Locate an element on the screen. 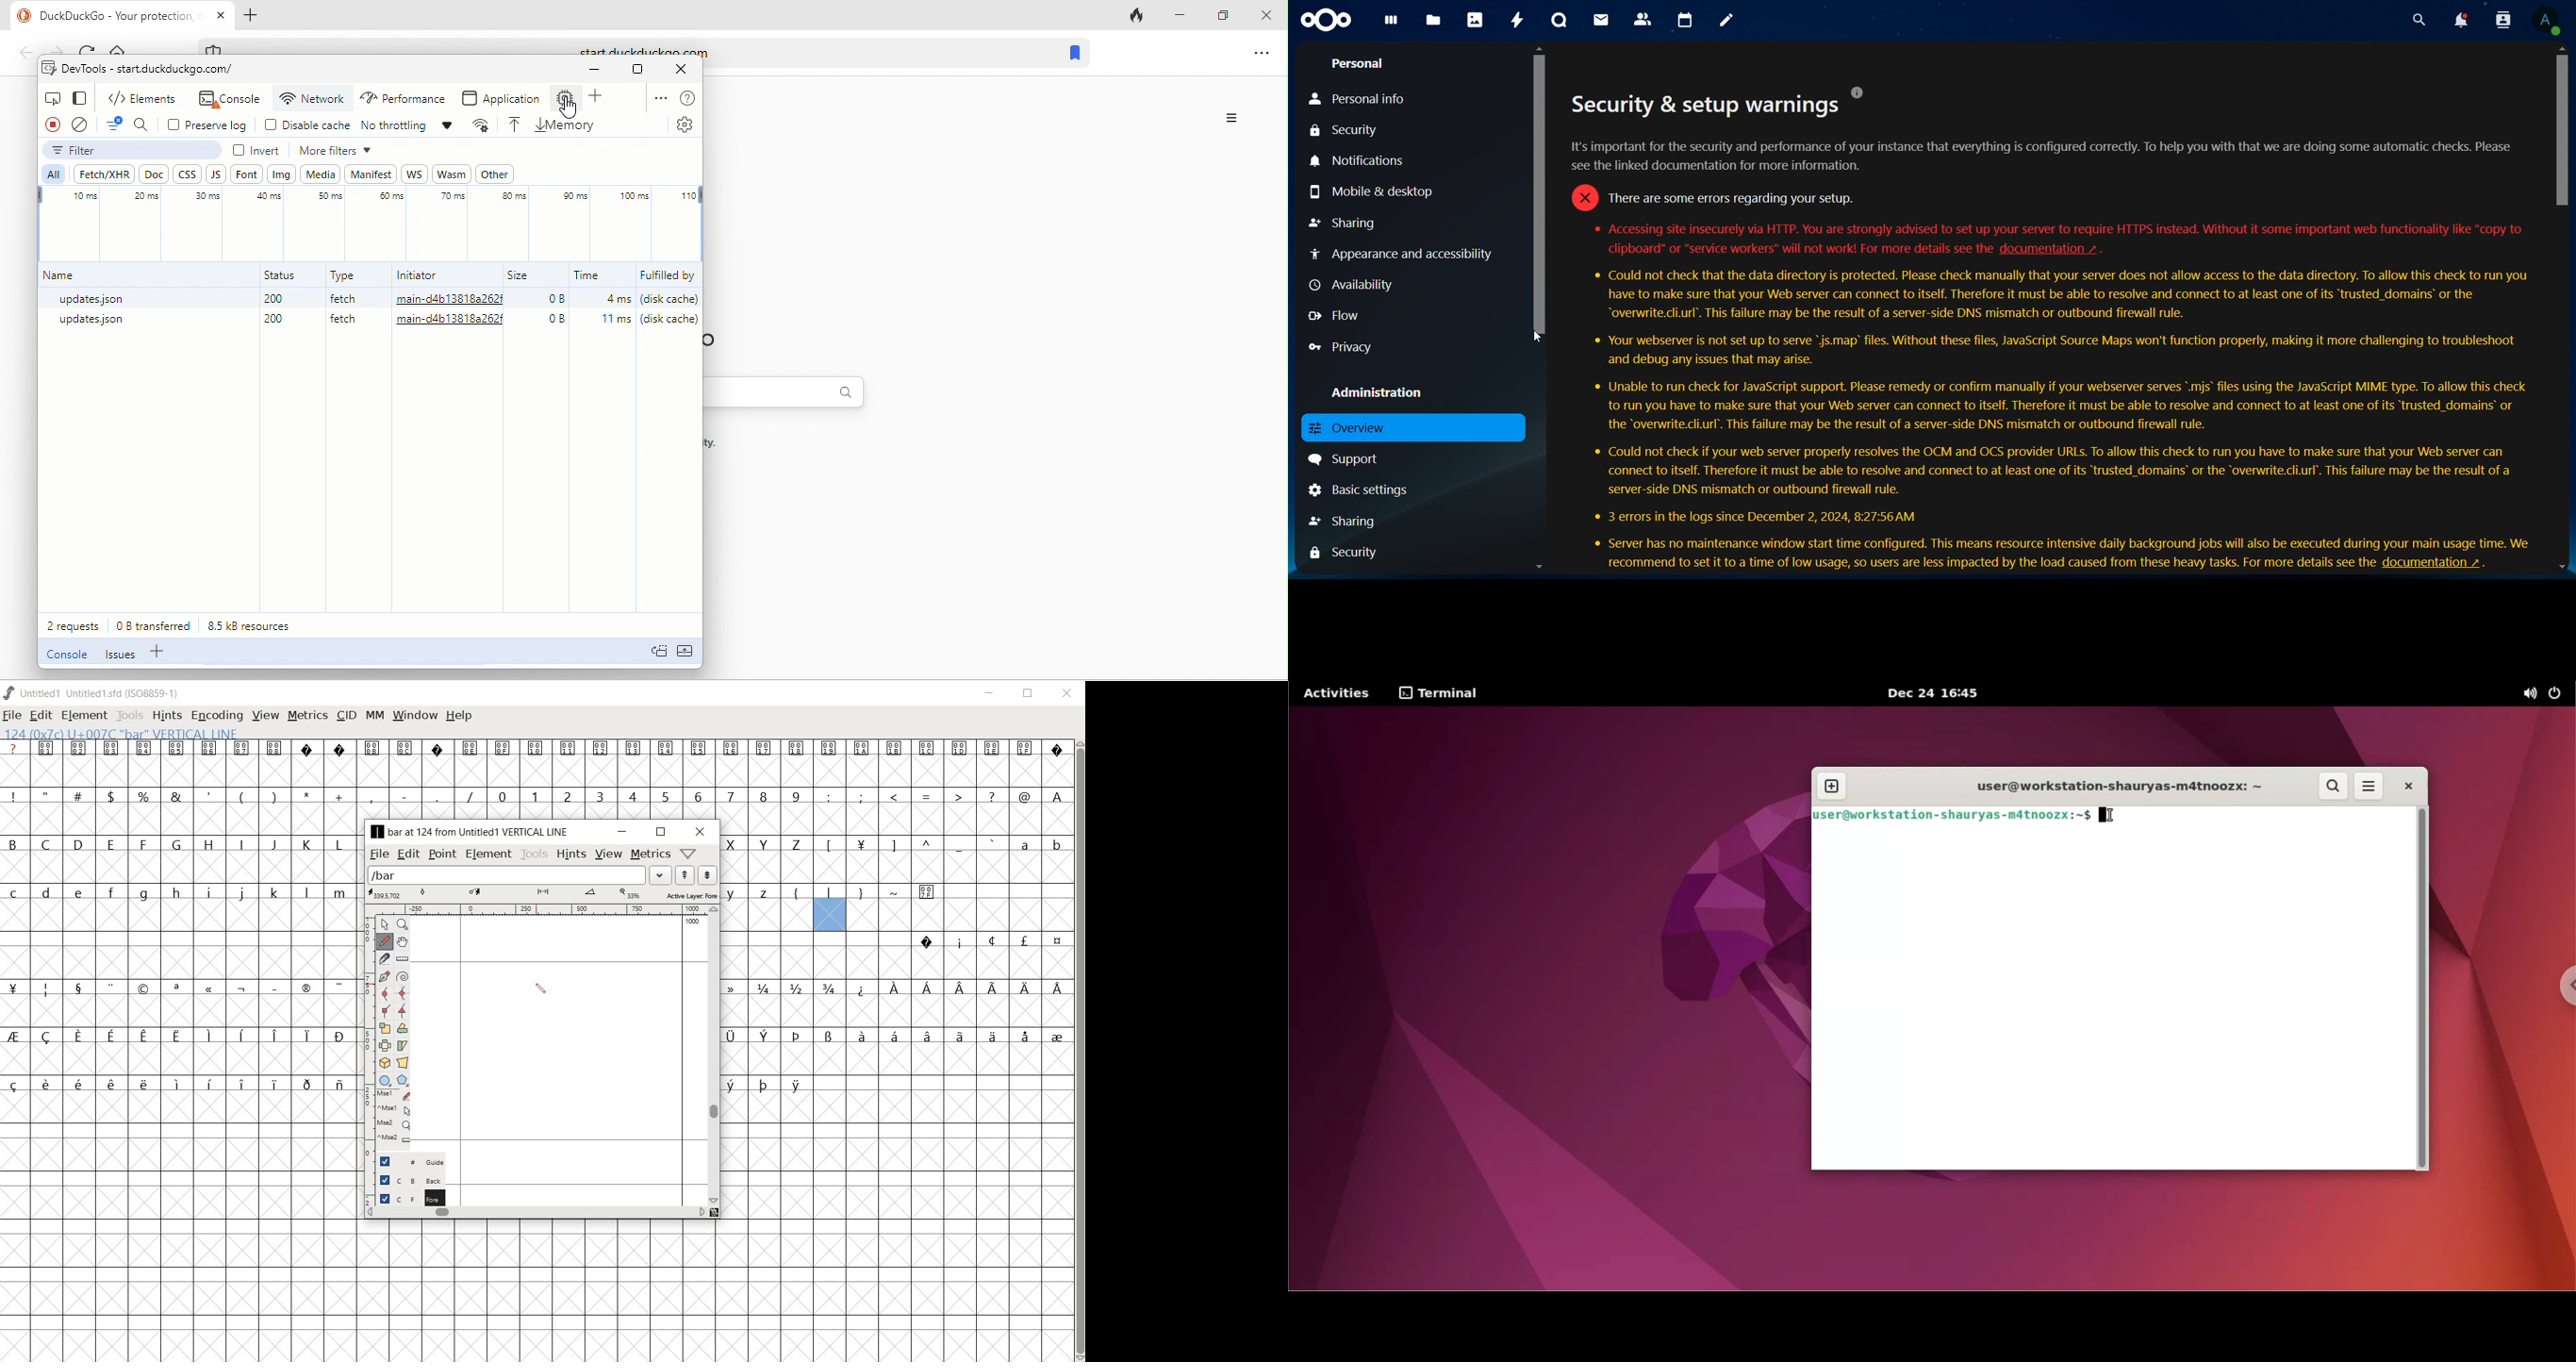  cid is located at coordinates (346, 716).